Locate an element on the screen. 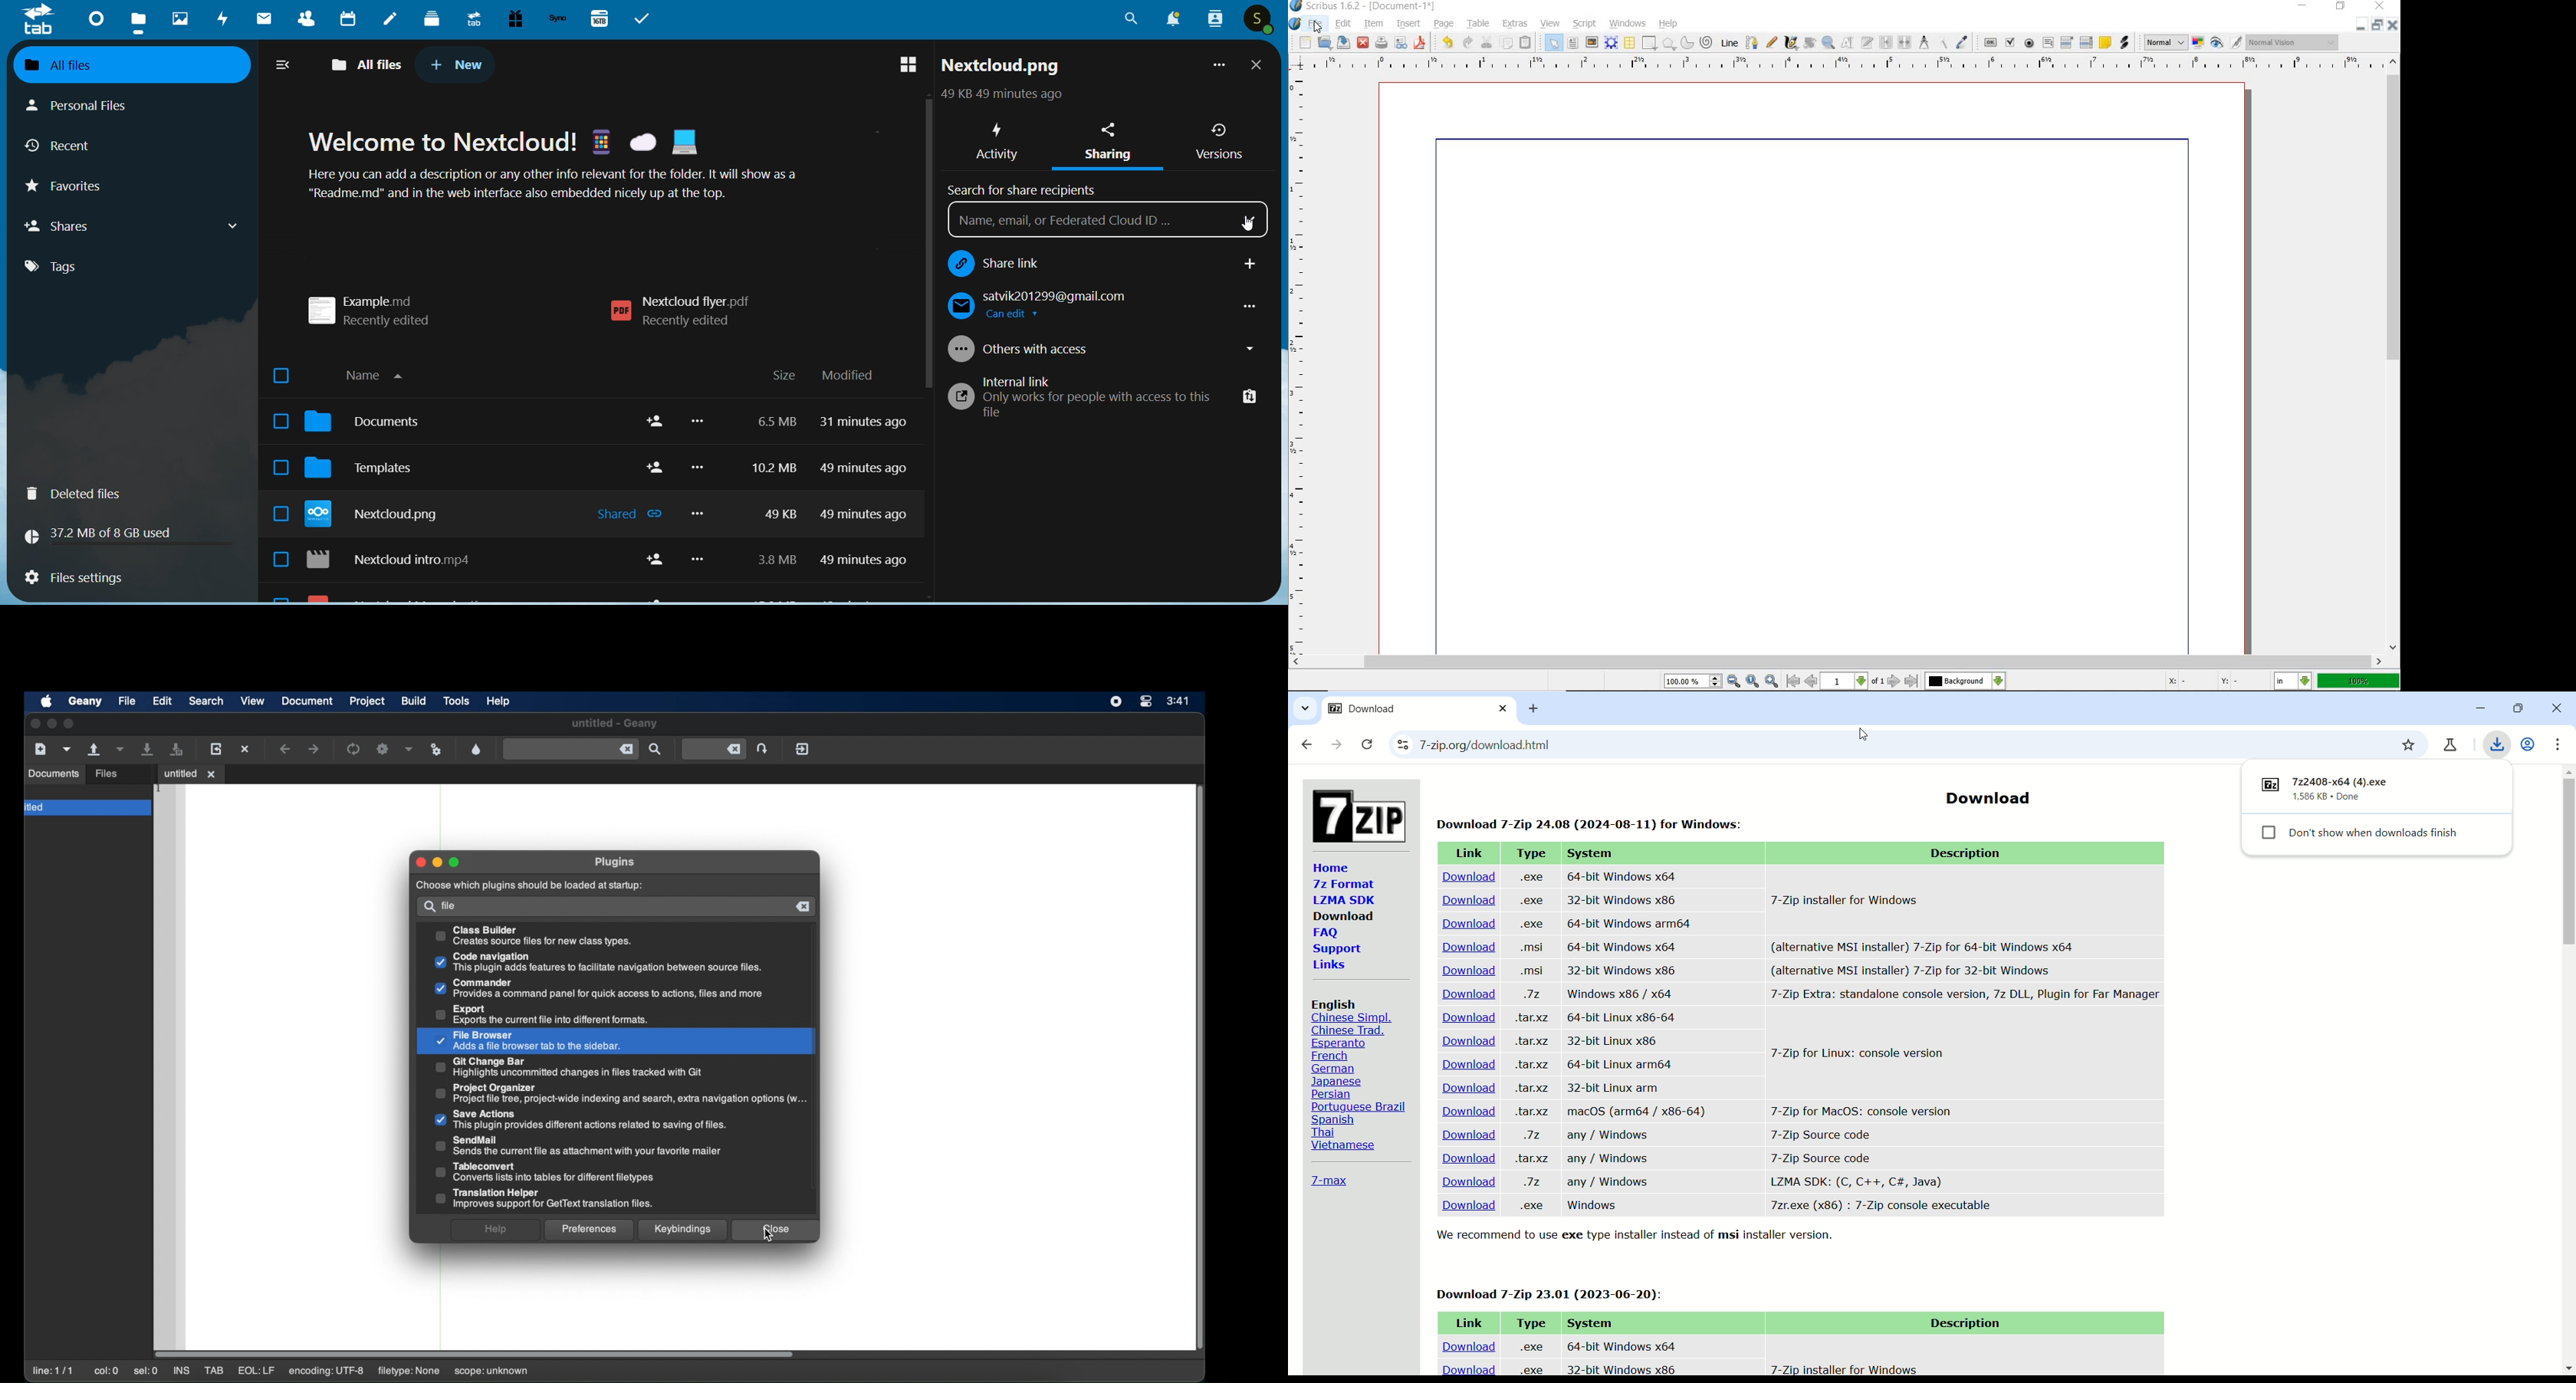 The width and height of the screenshot is (2576, 1400). windows is located at coordinates (1628, 24).